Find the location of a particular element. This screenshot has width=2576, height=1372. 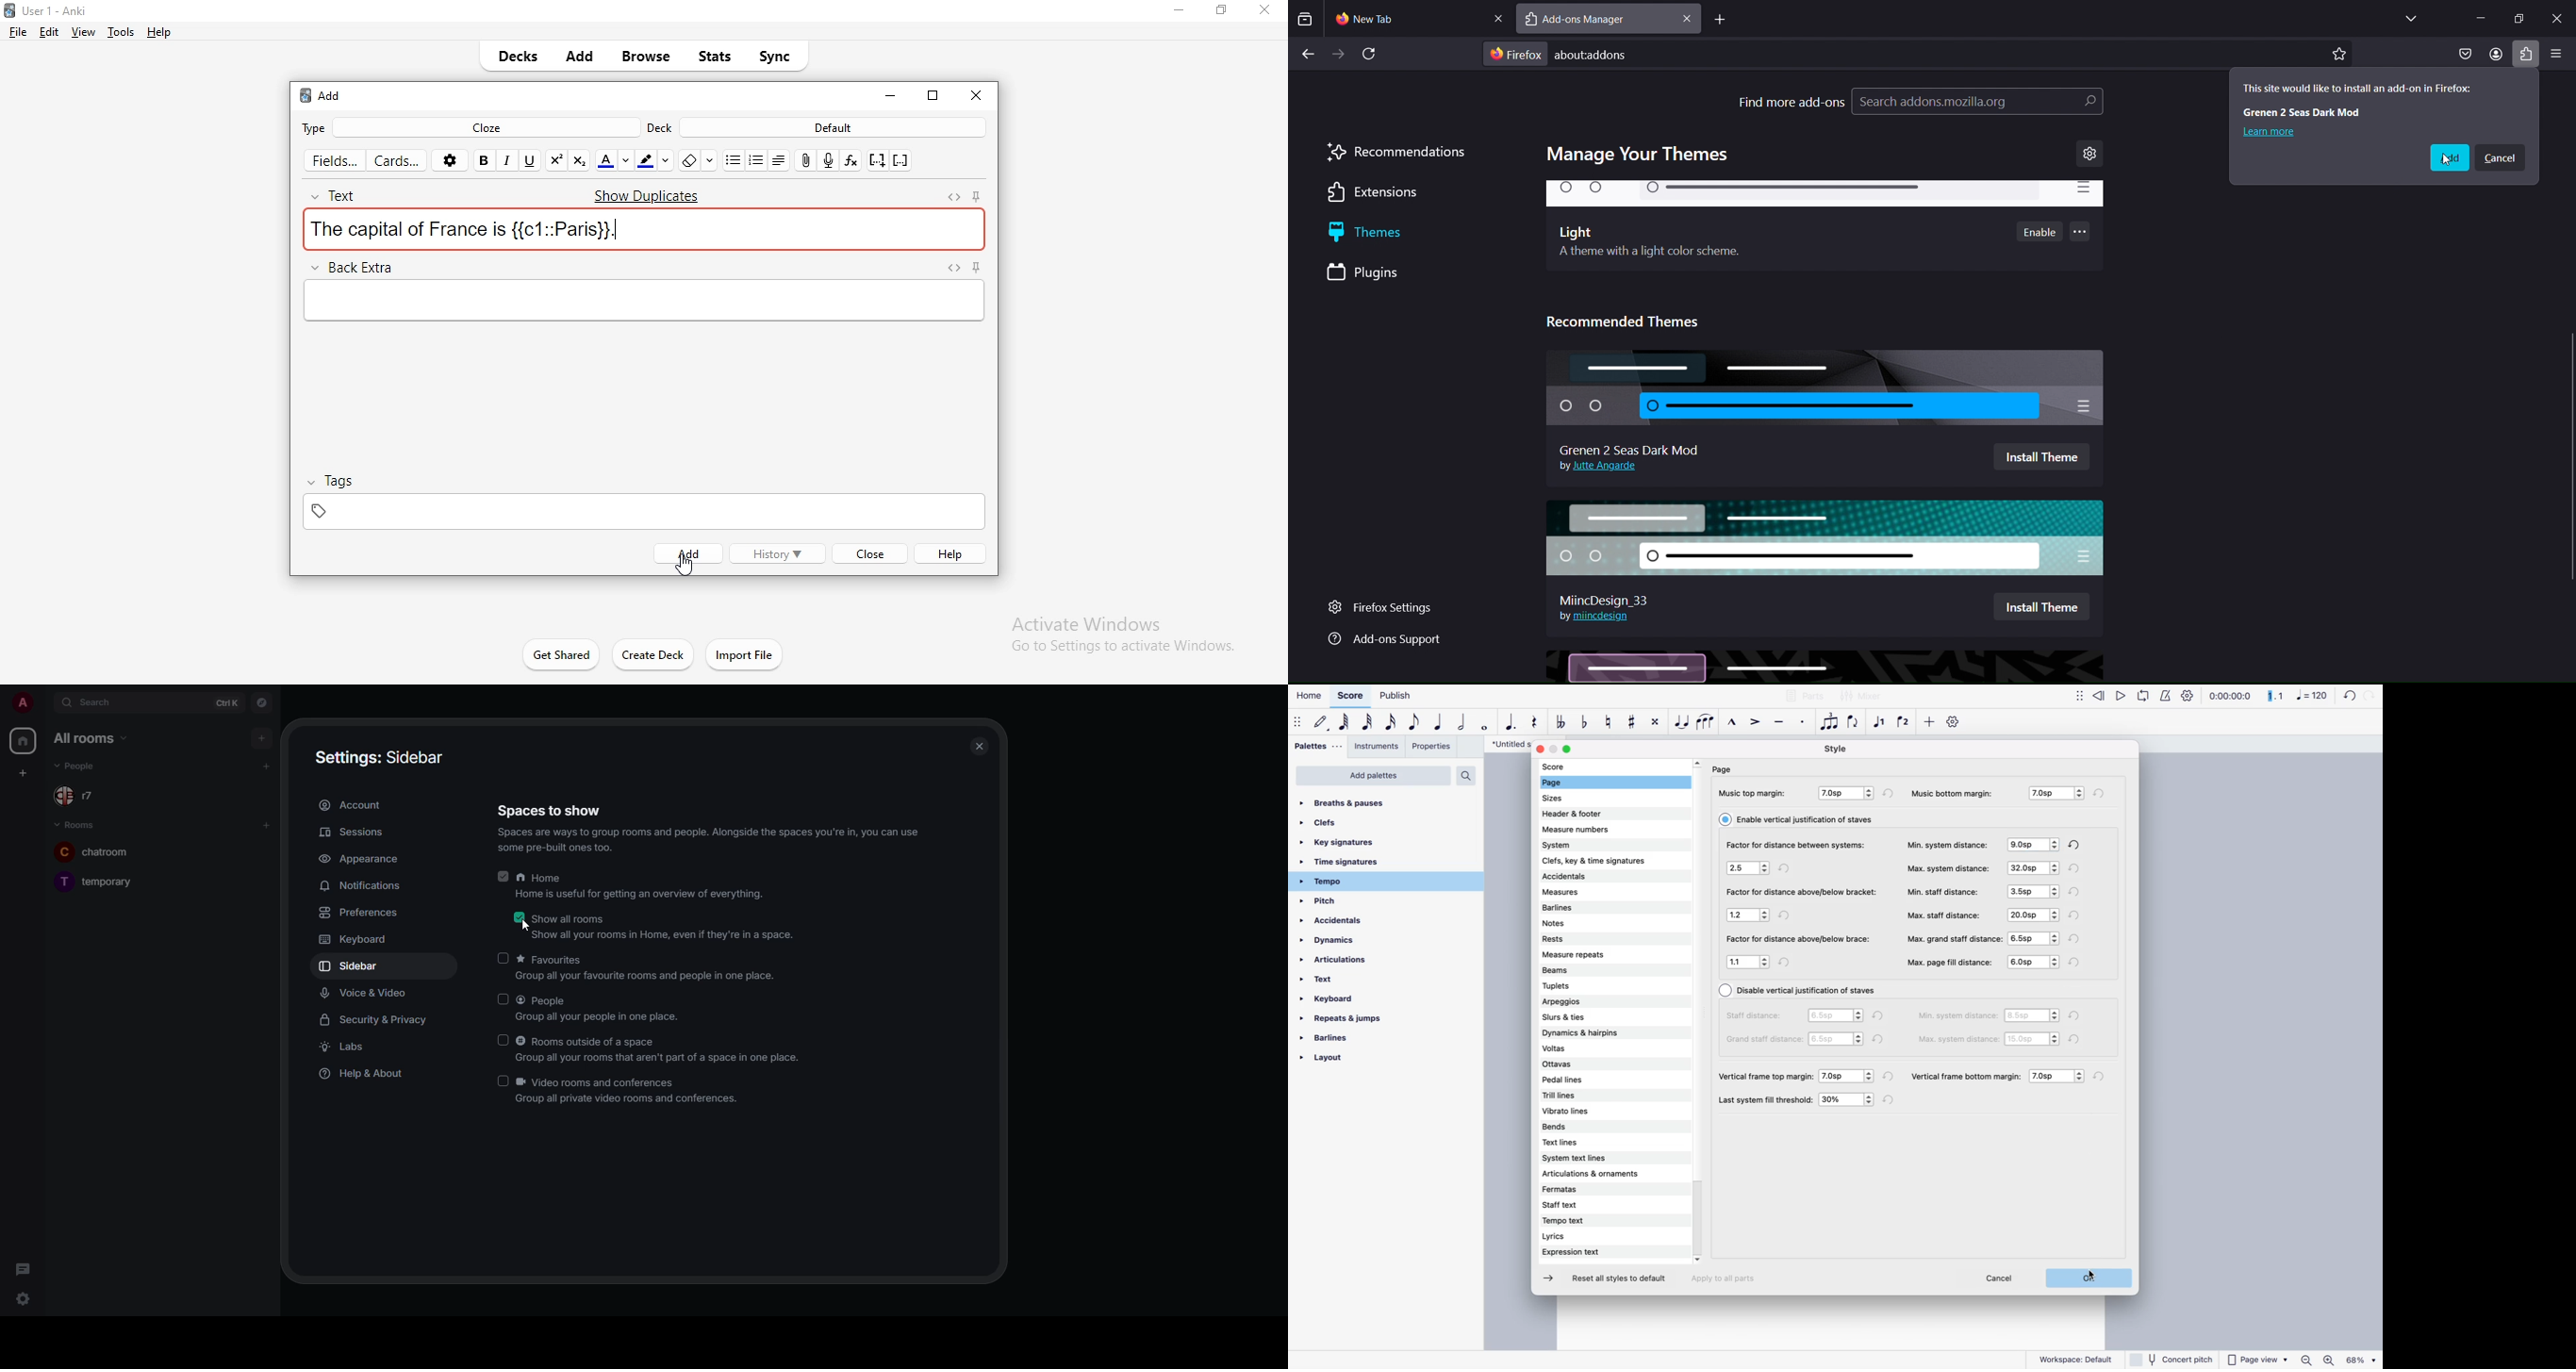

barlines is located at coordinates (1585, 909).